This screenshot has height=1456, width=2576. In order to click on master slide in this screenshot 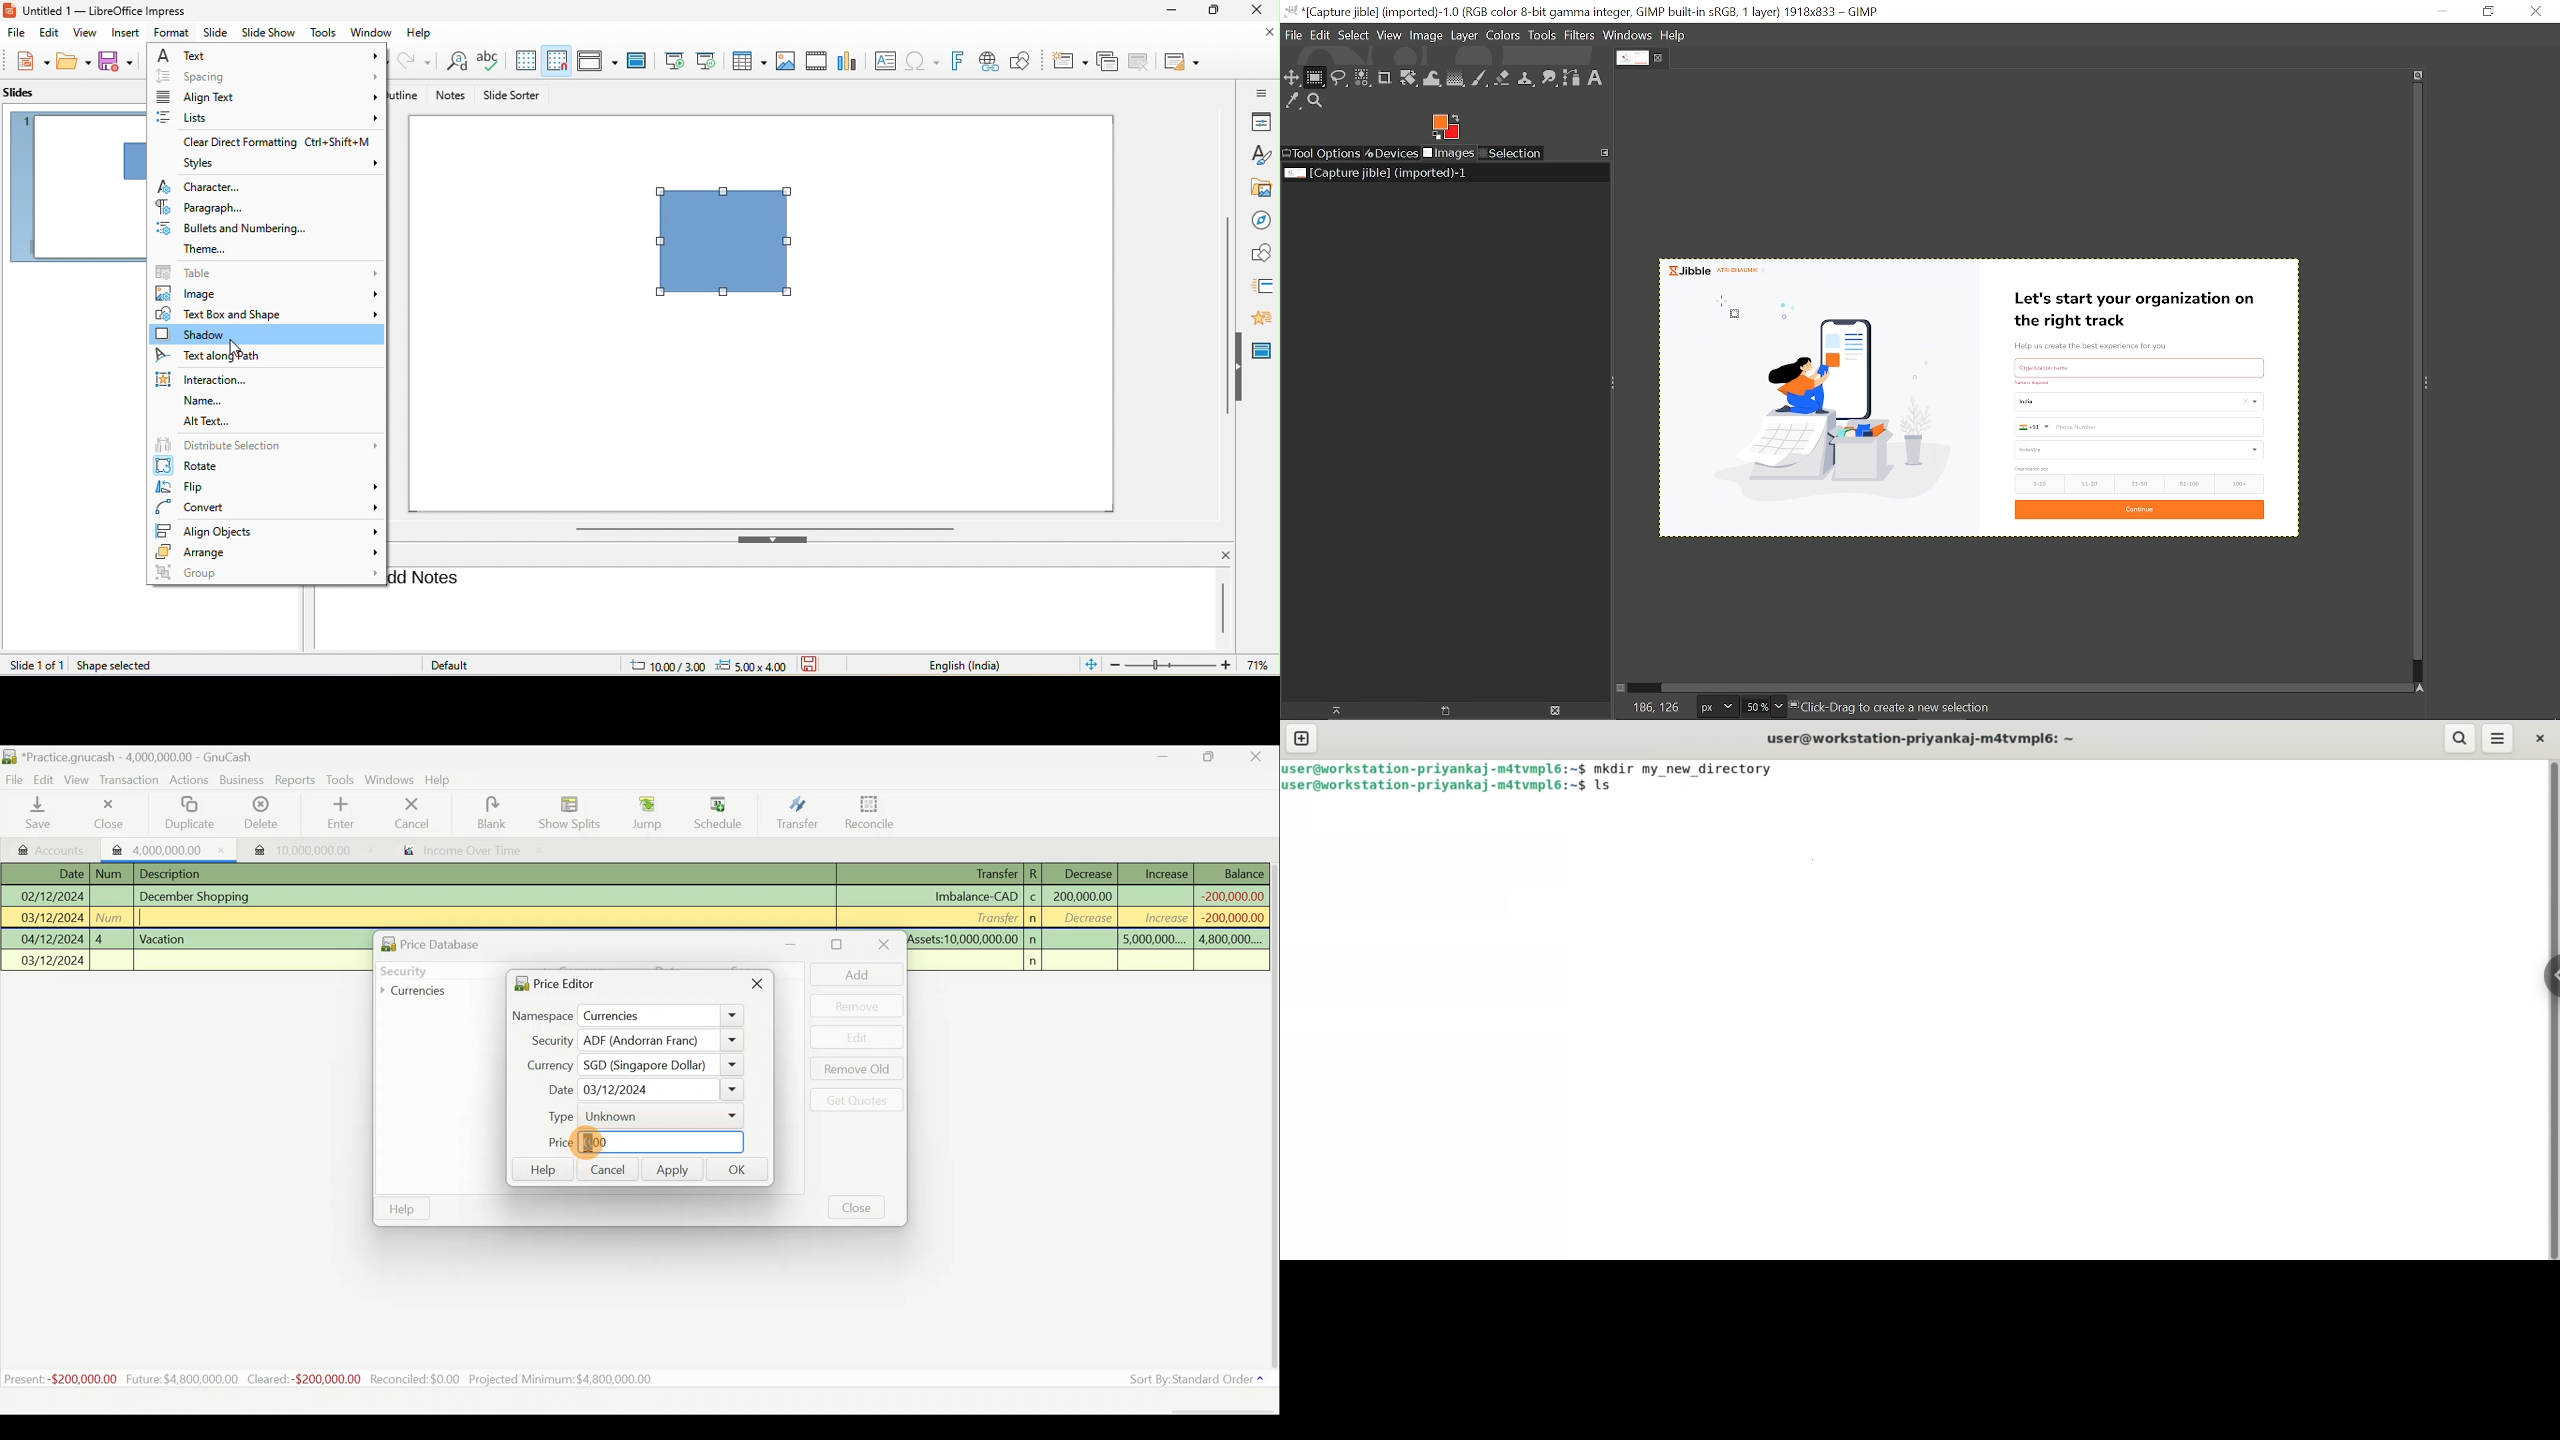, I will do `click(634, 59)`.